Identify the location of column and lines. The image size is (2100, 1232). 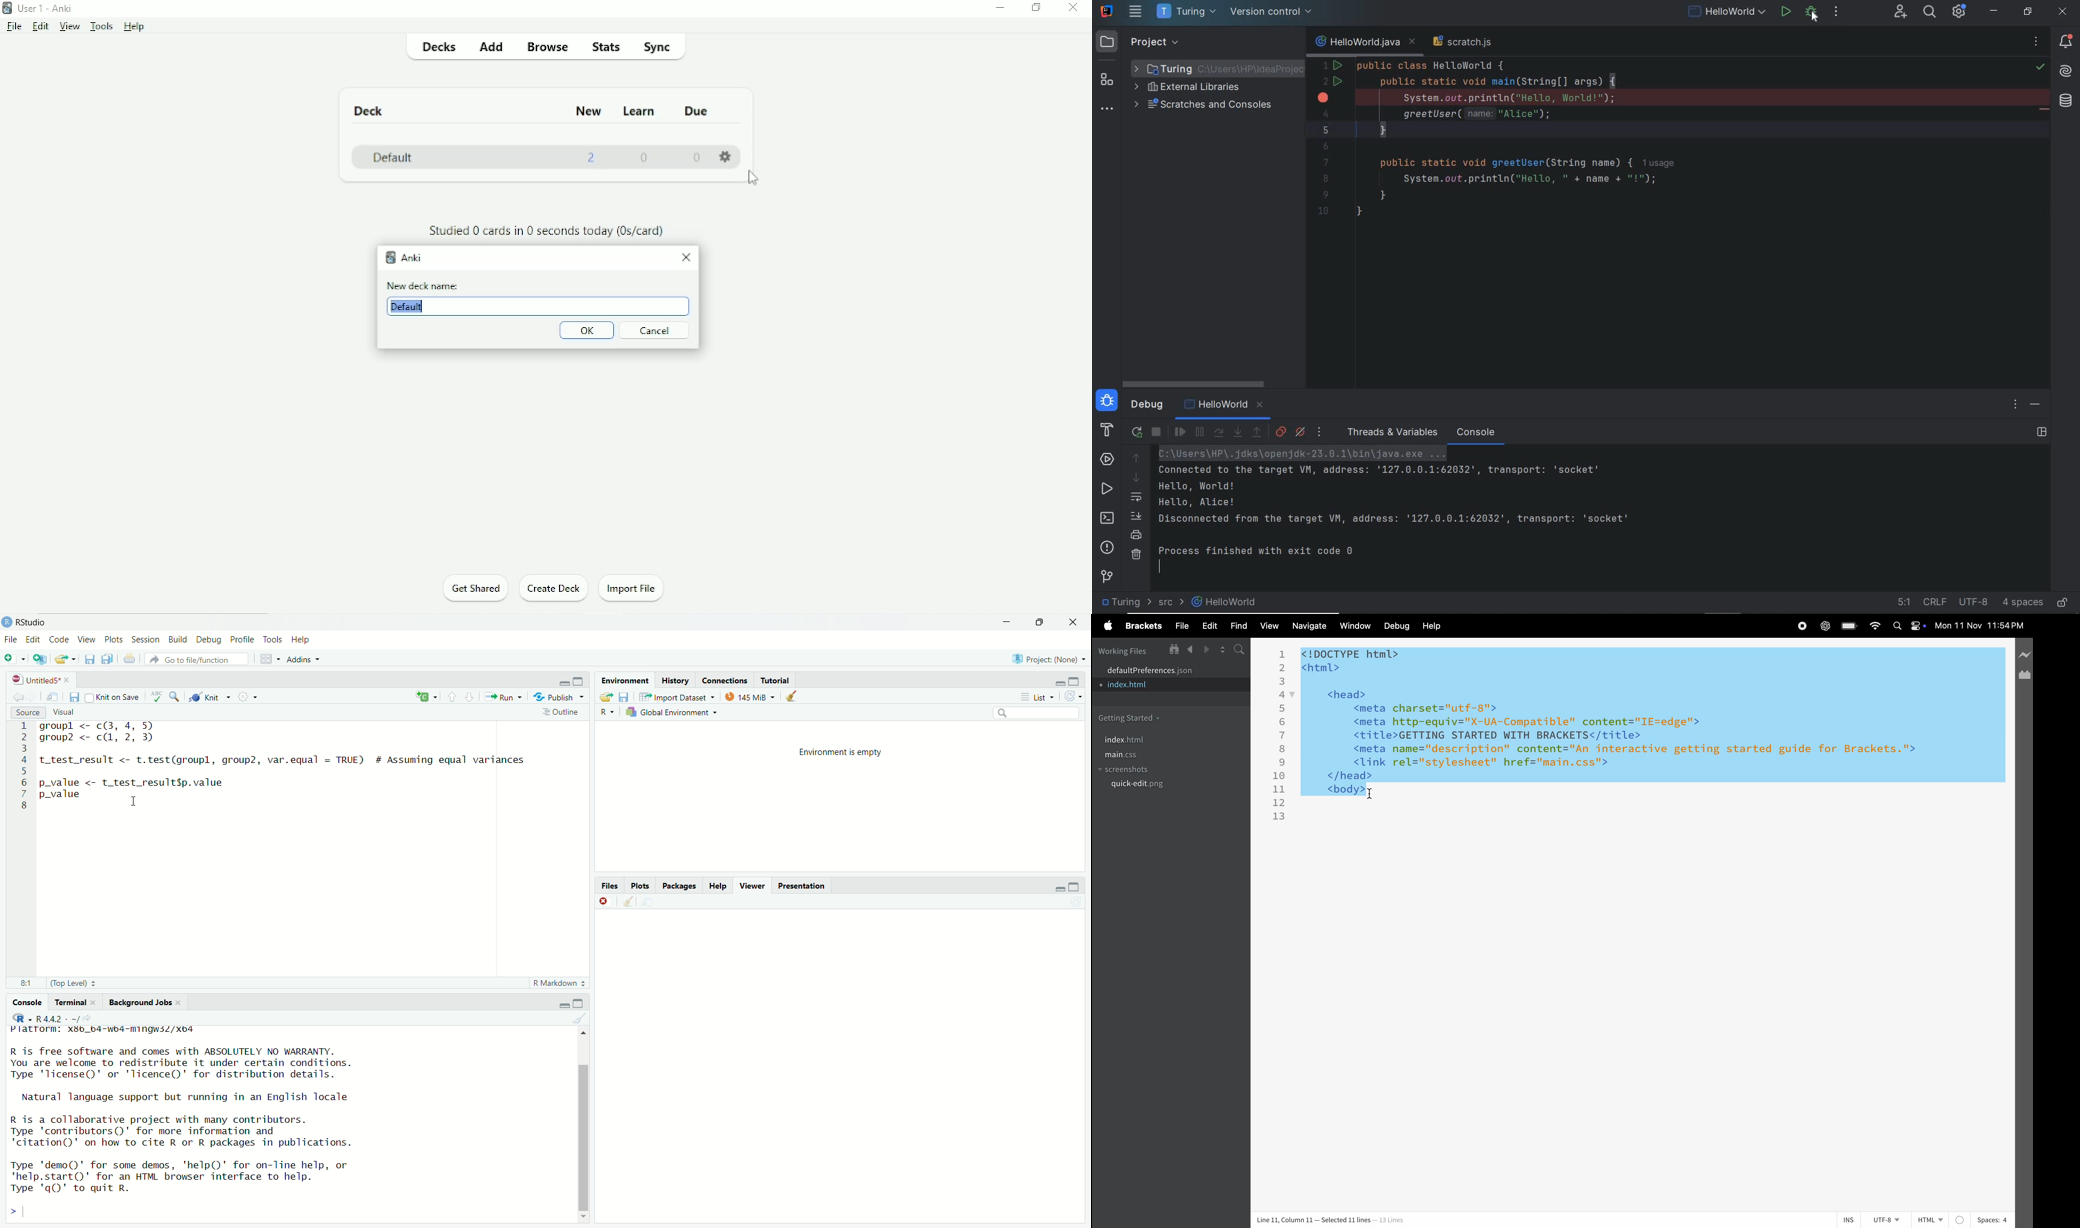
(1328, 1218).